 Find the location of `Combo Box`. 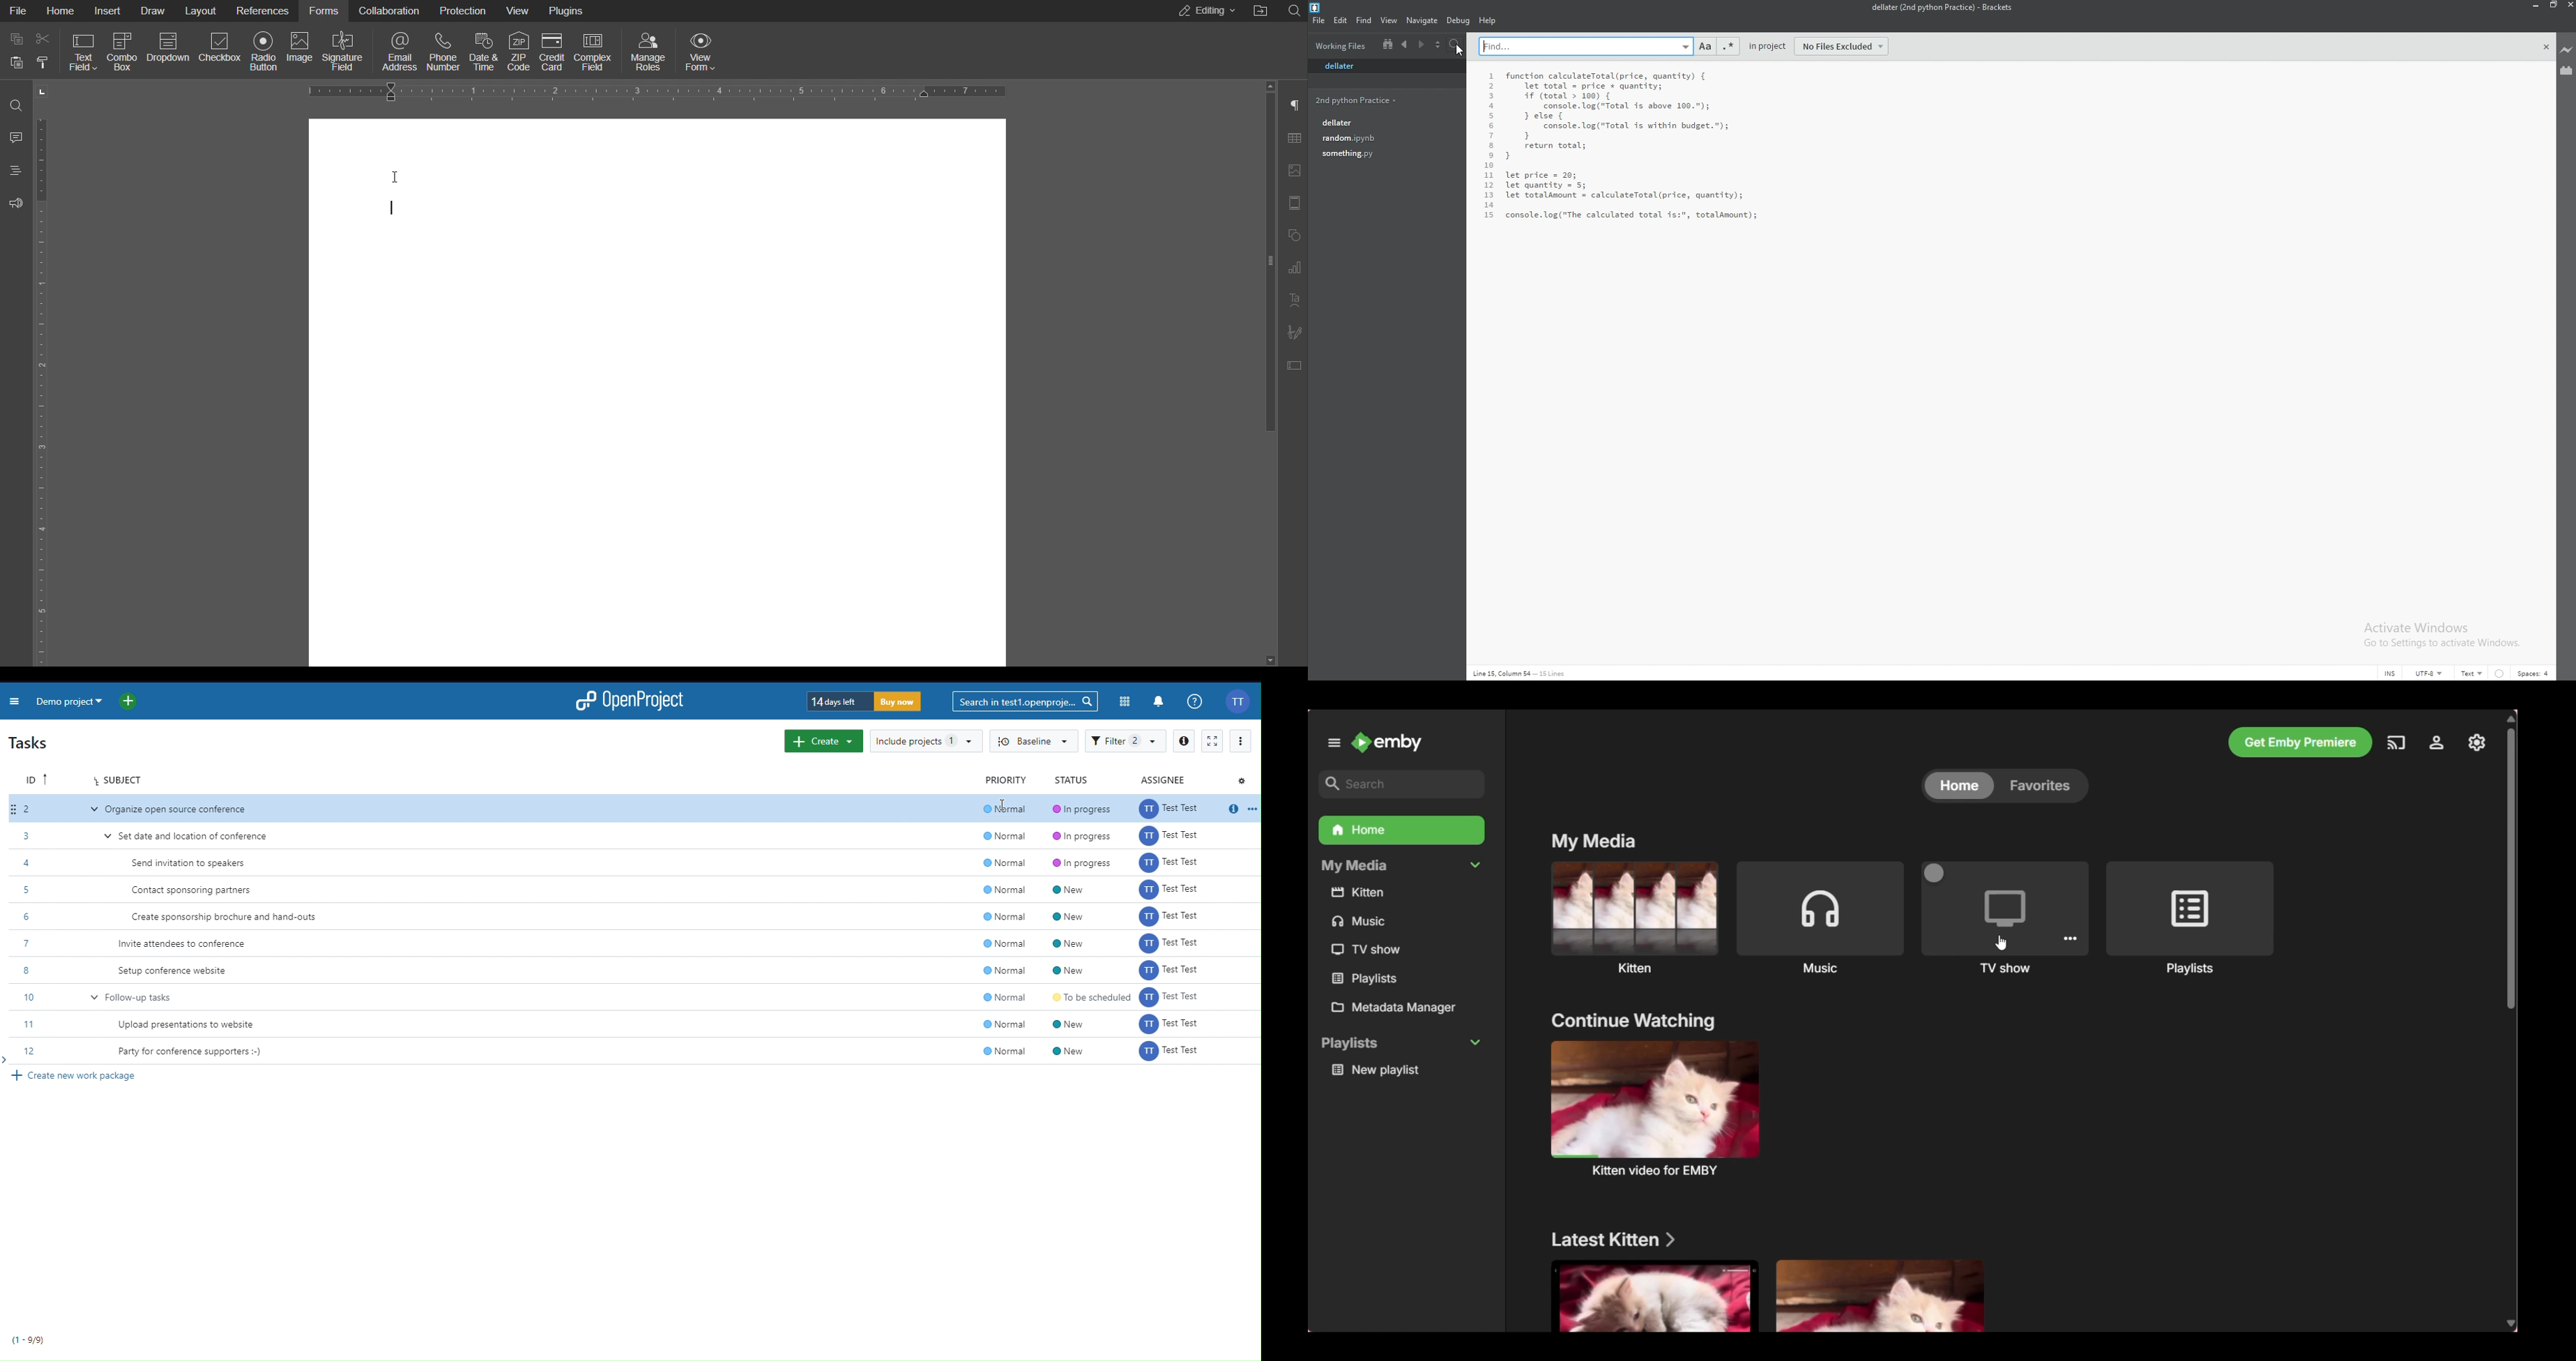

Combo Box is located at coordinates (124, 50).